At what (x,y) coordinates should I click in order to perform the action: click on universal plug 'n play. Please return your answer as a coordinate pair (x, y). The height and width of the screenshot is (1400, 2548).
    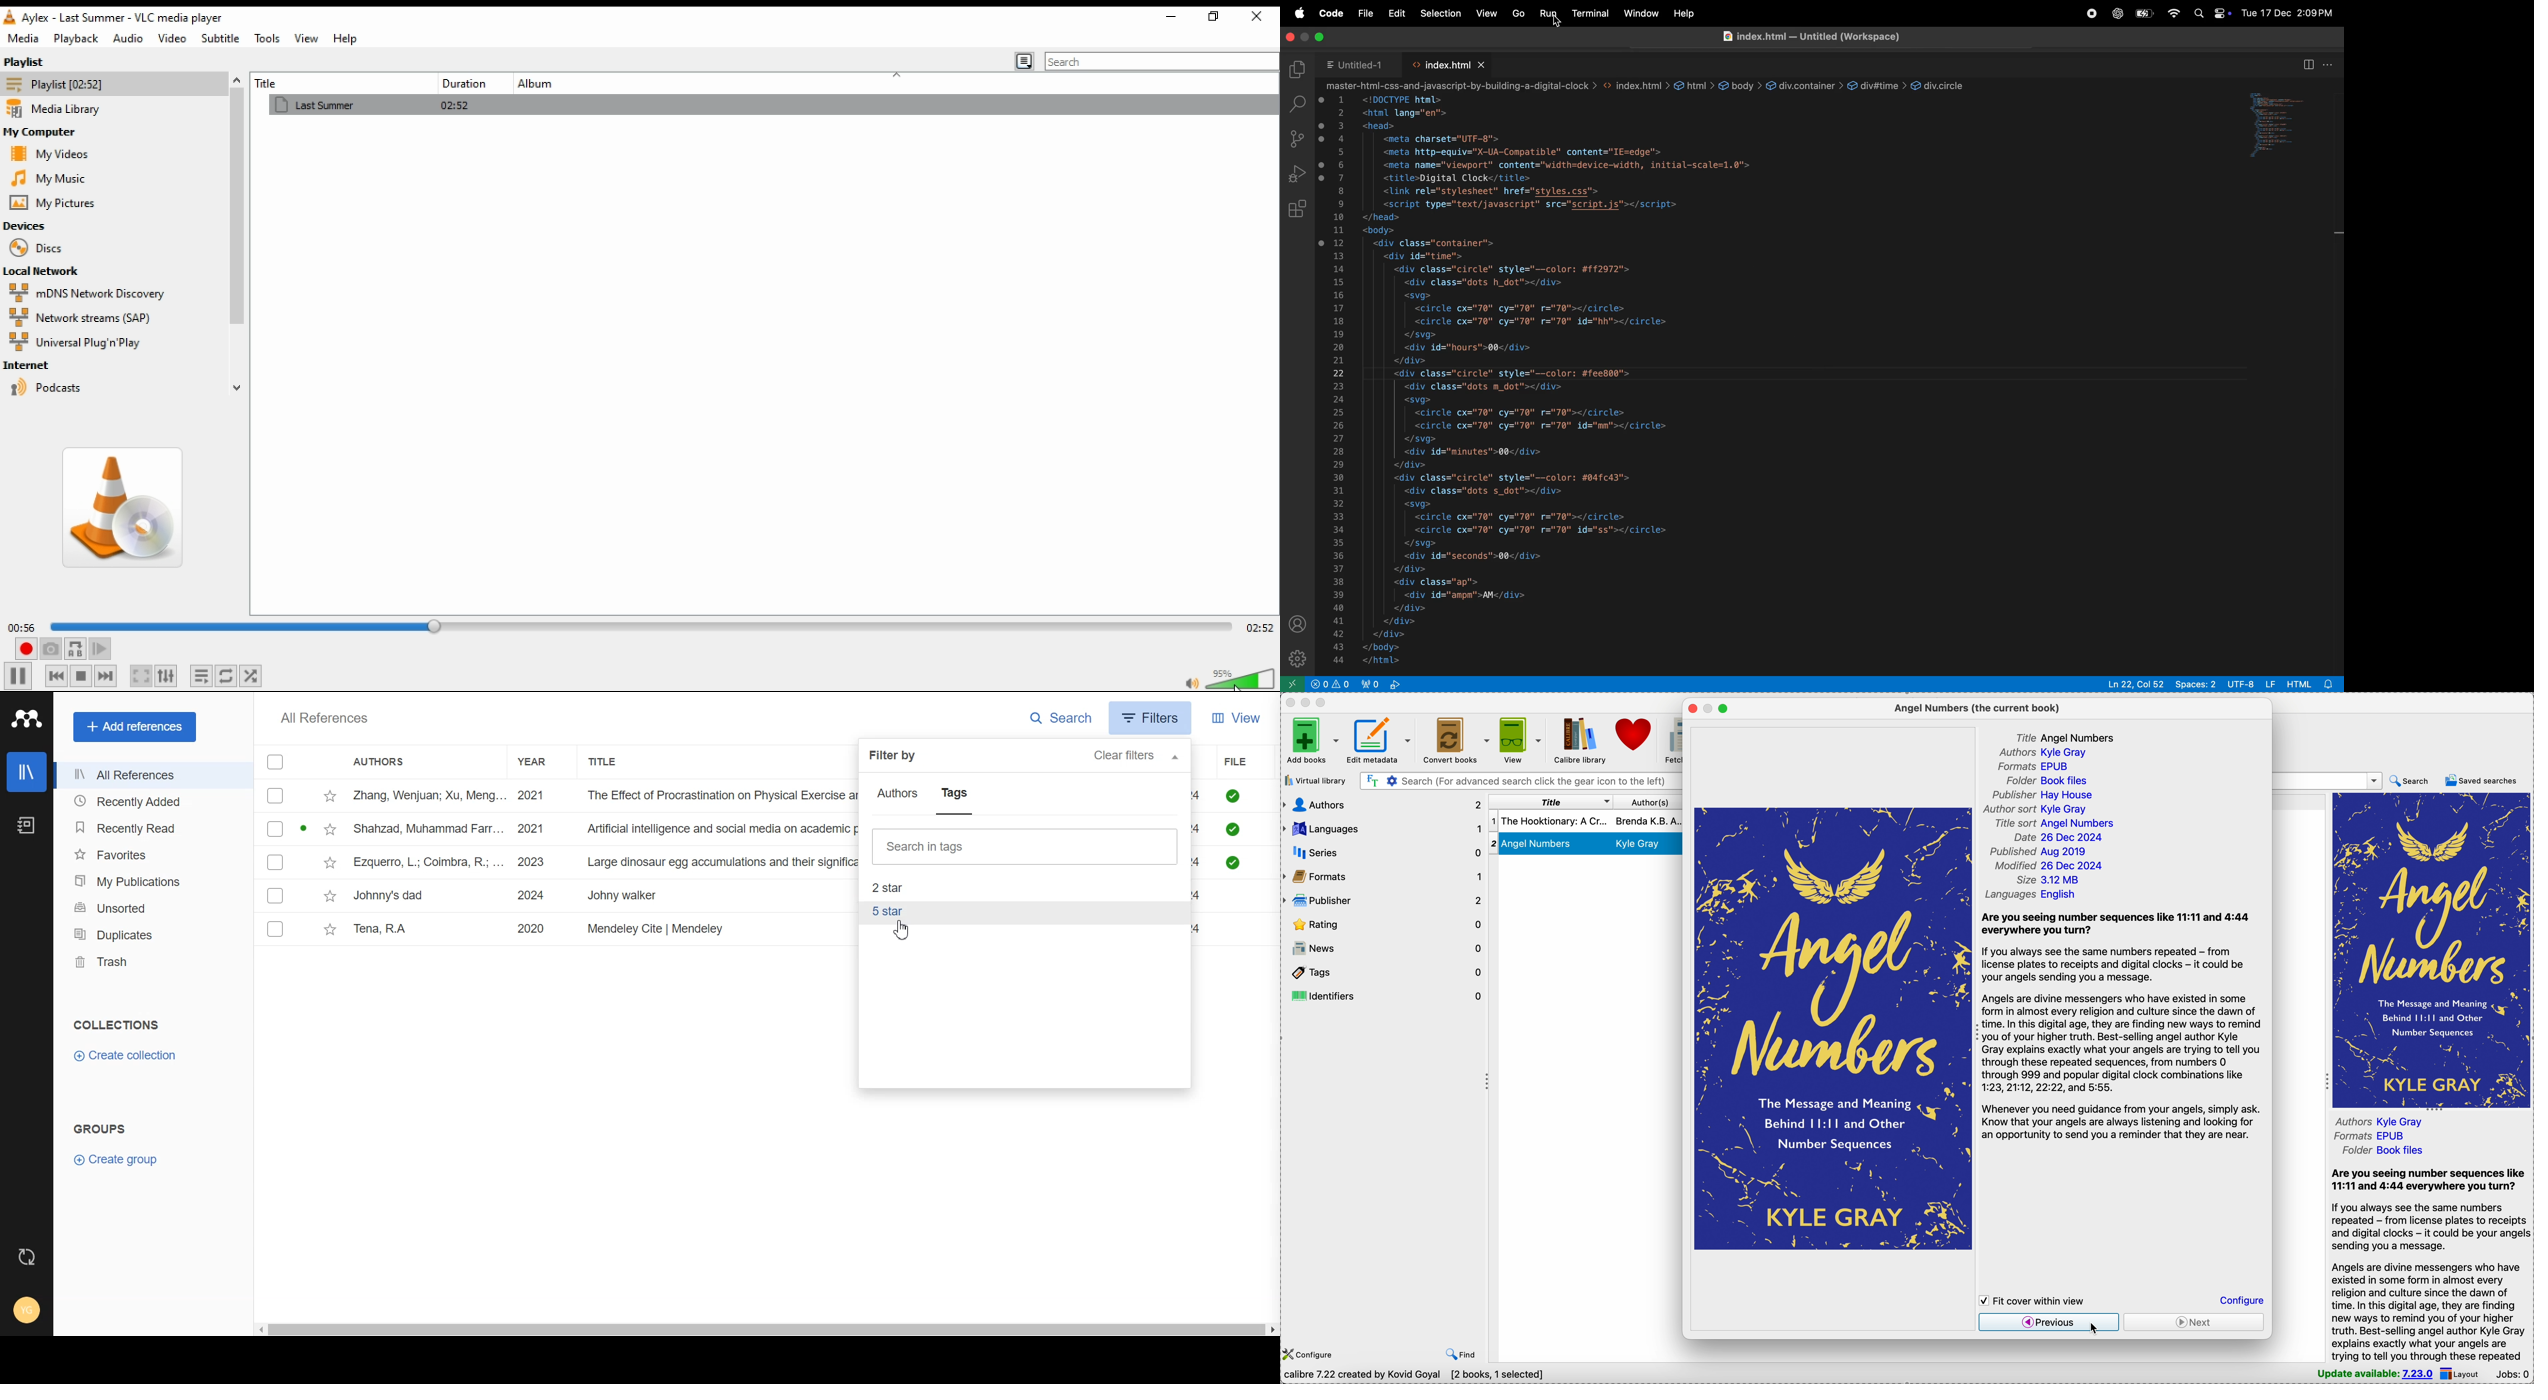
    Looking at the image, I should click on (83, 344).